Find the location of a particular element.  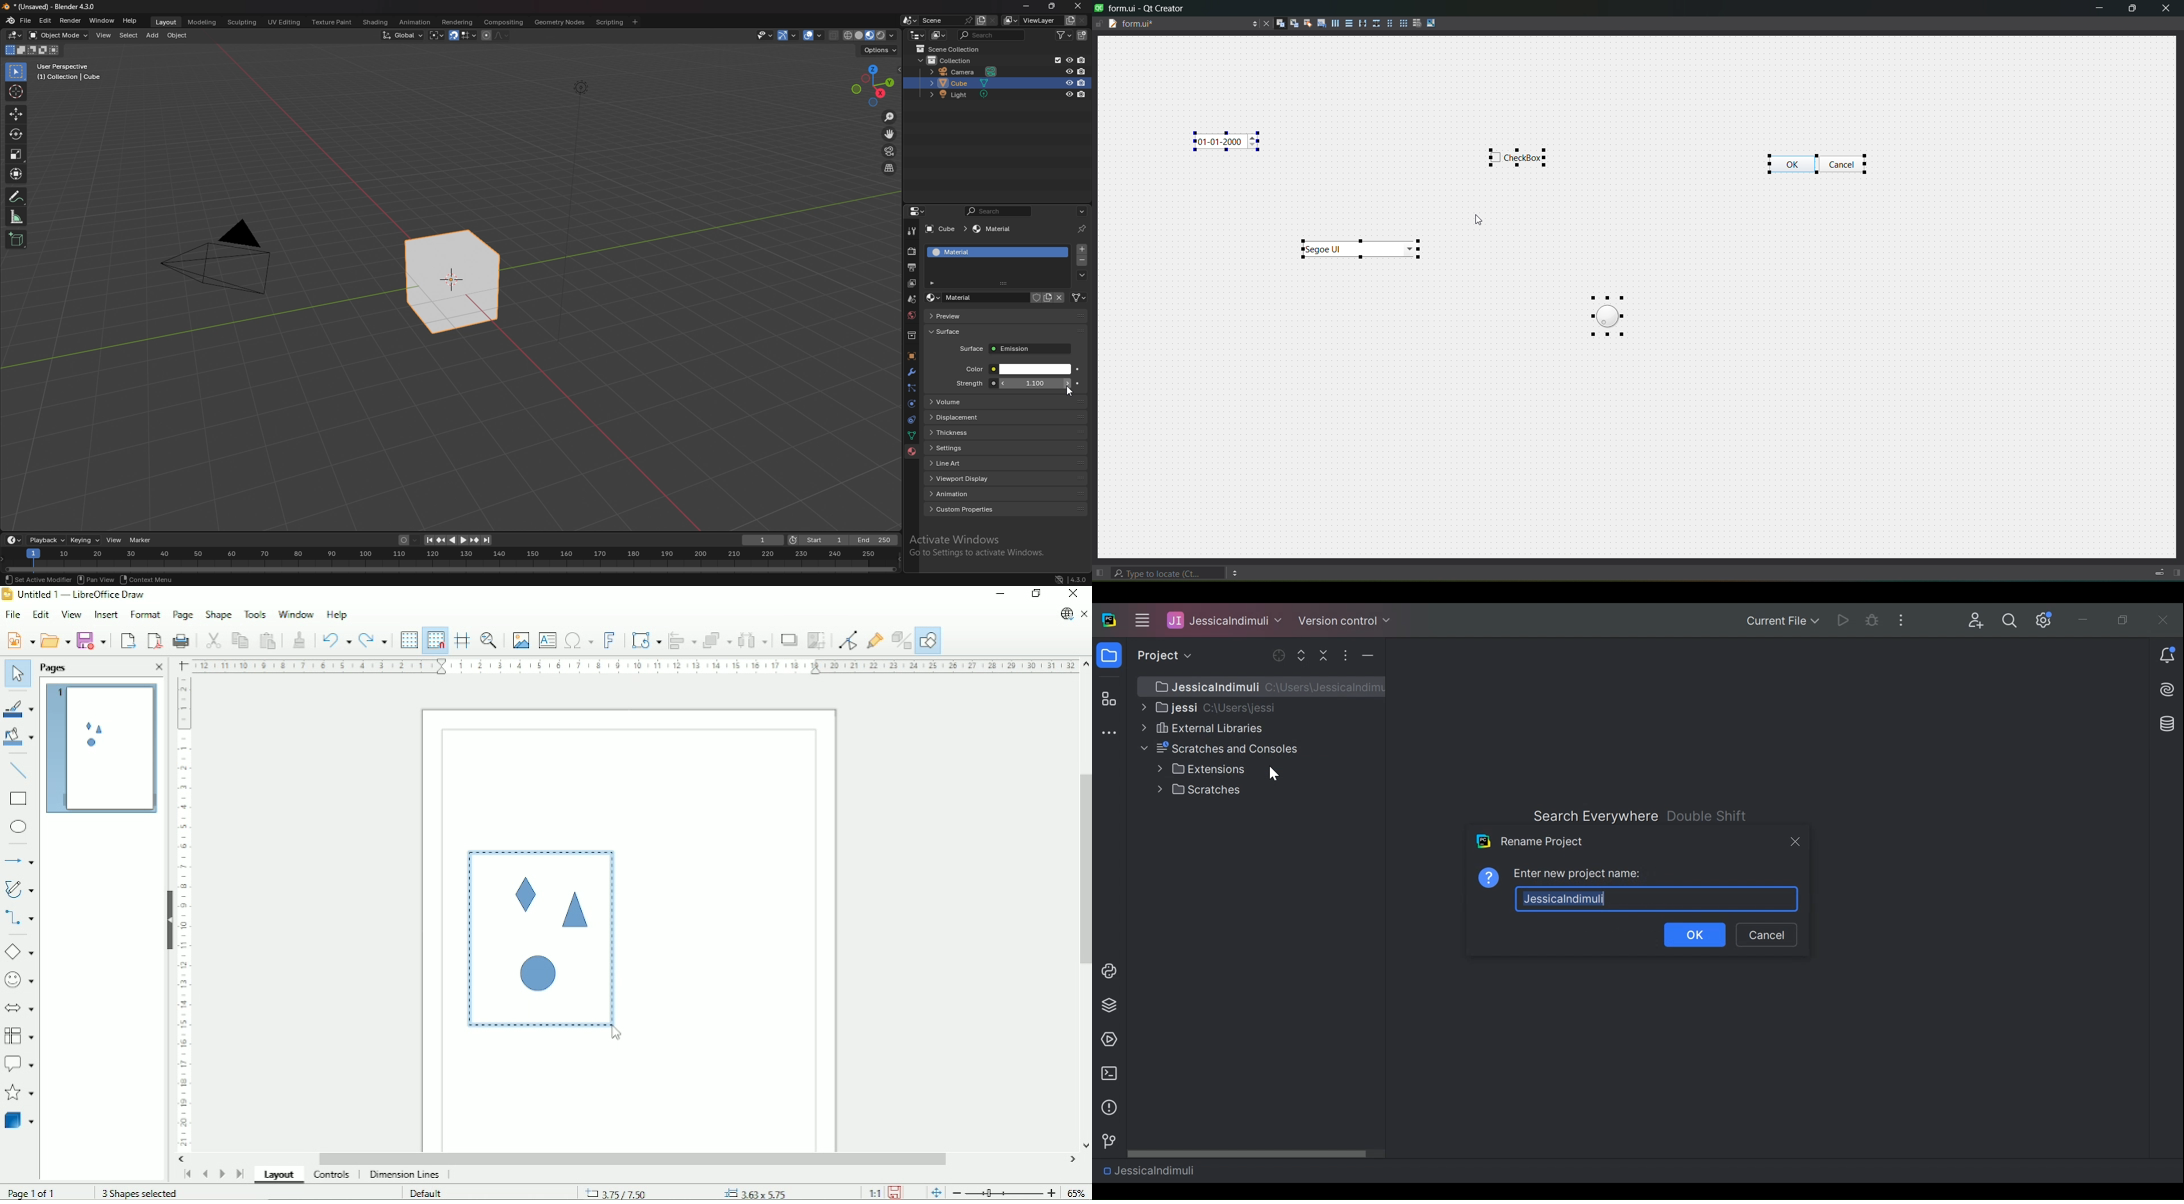

add scene is located at coordinates (979, 20).